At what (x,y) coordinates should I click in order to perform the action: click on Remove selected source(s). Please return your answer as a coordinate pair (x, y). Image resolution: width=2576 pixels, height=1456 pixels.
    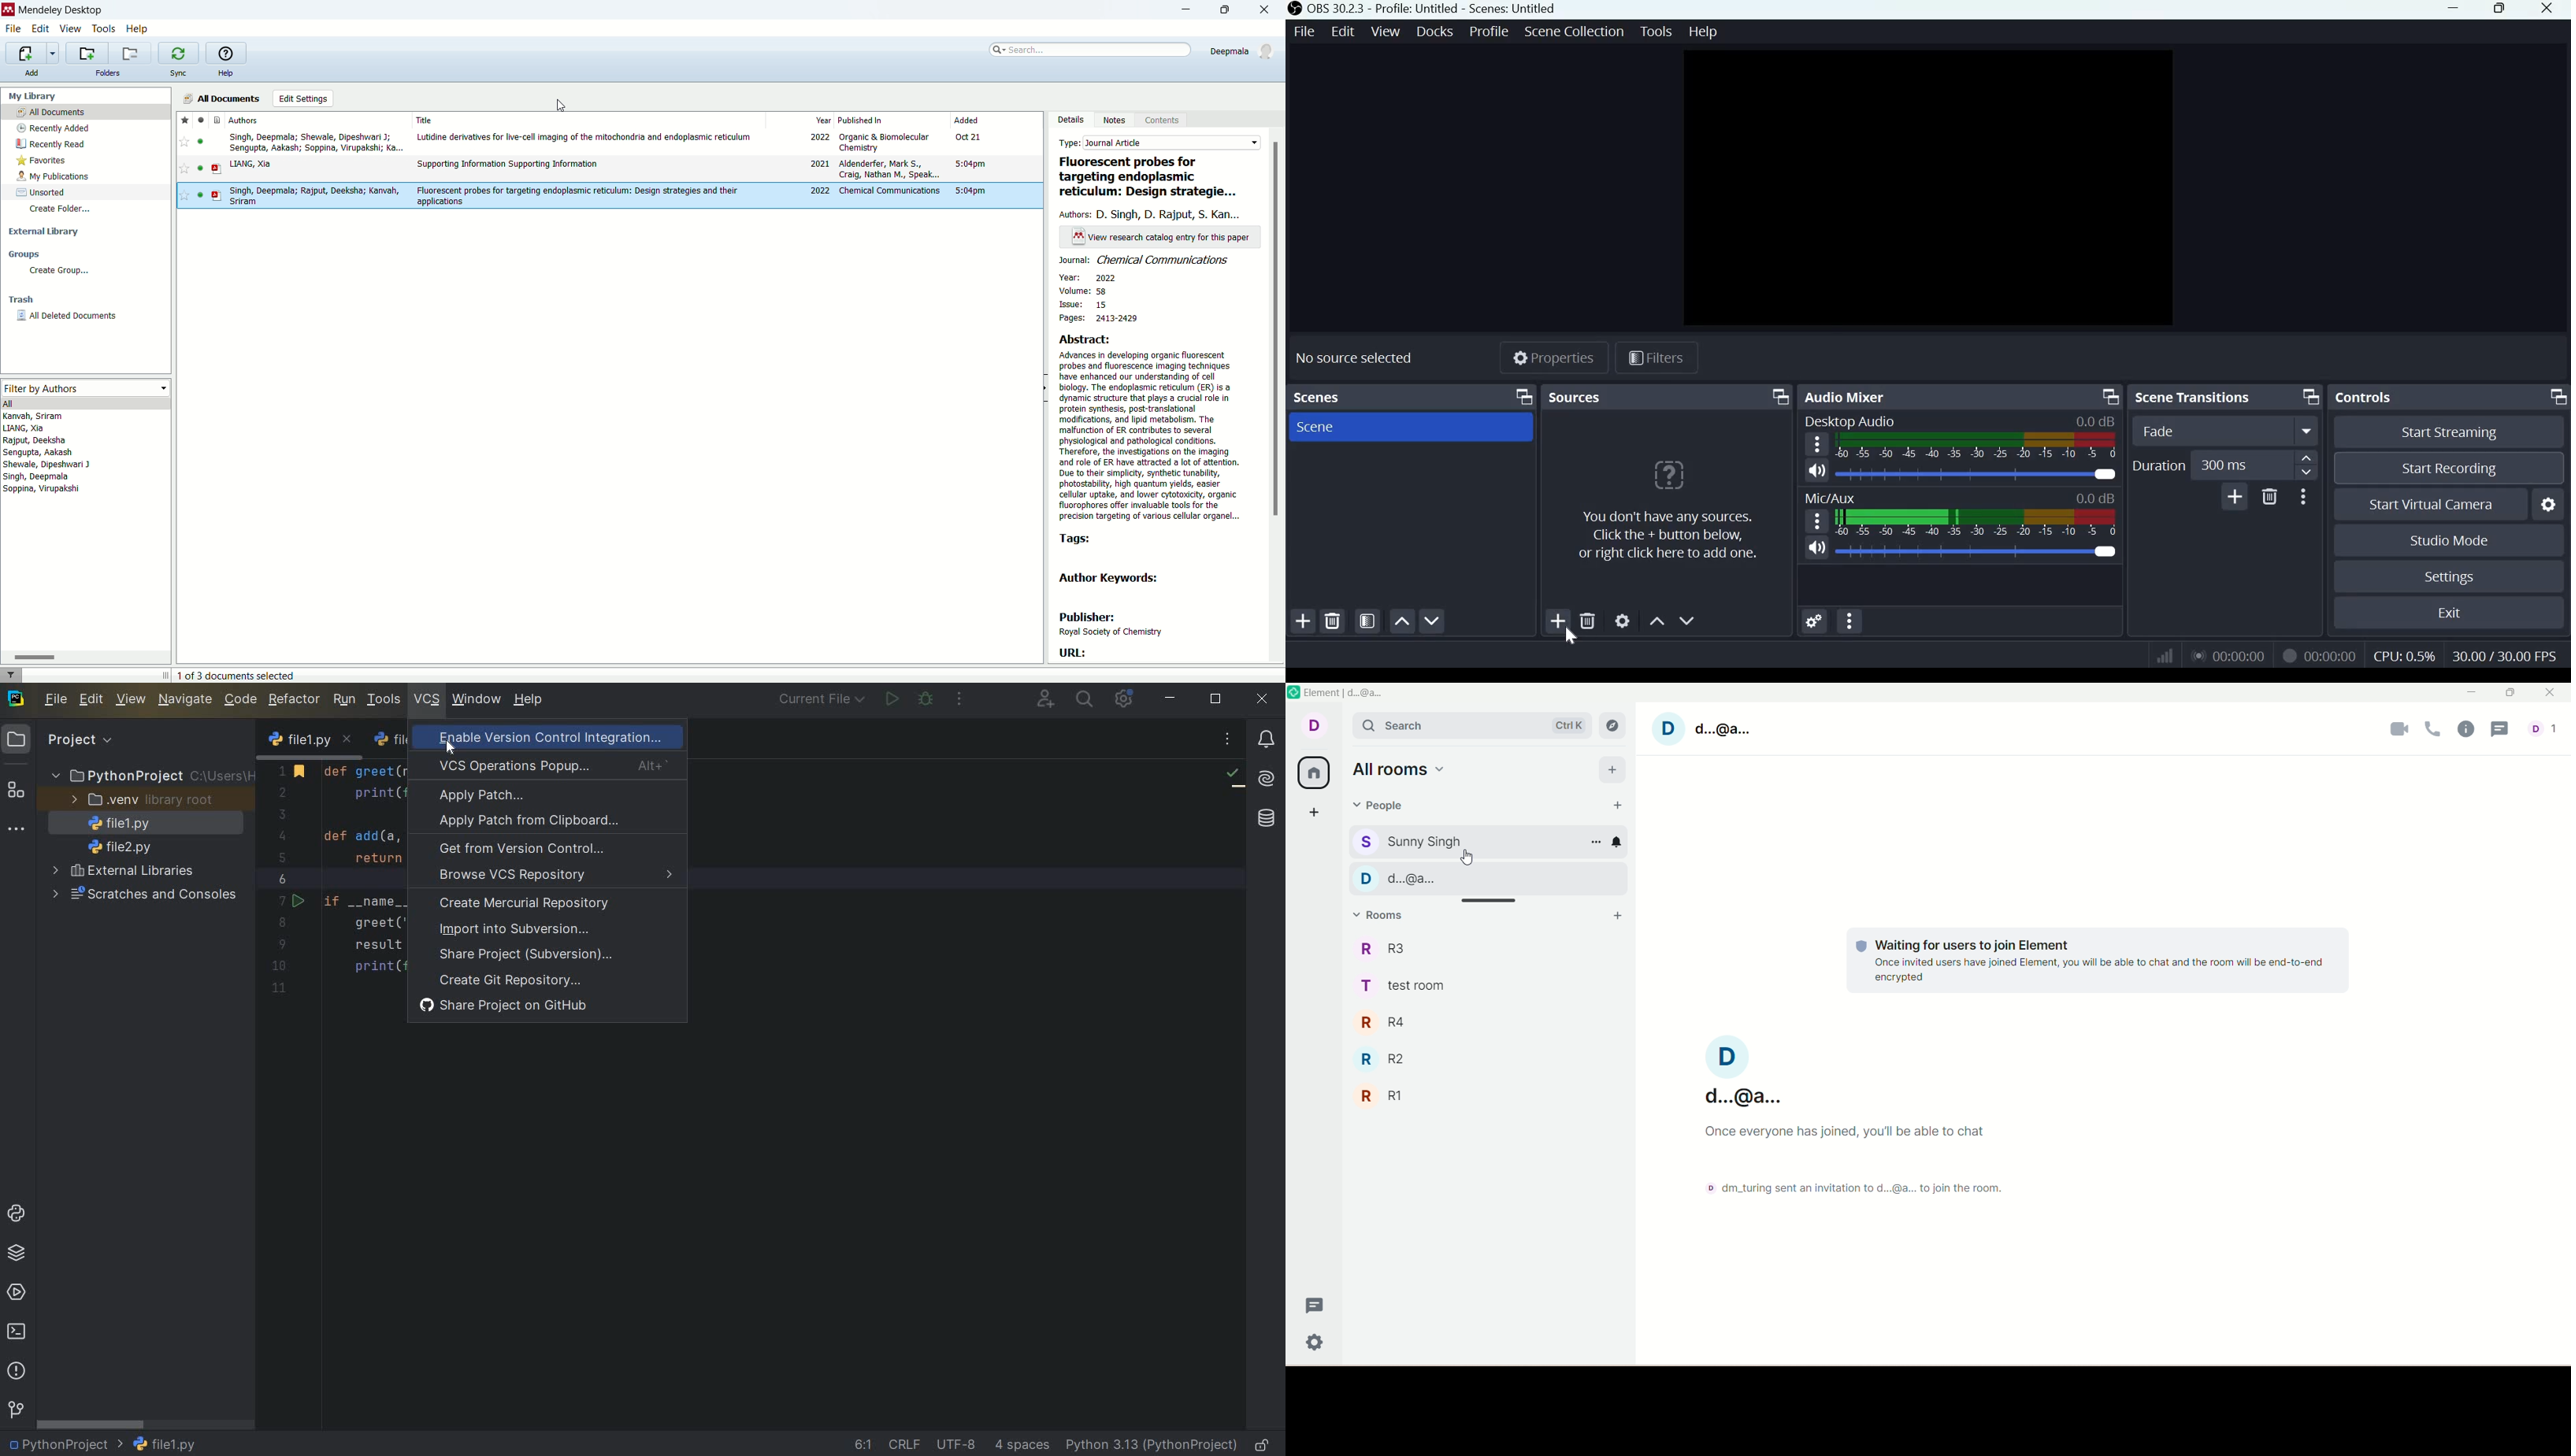
    Looking at the image, I should click on (1589, 619).